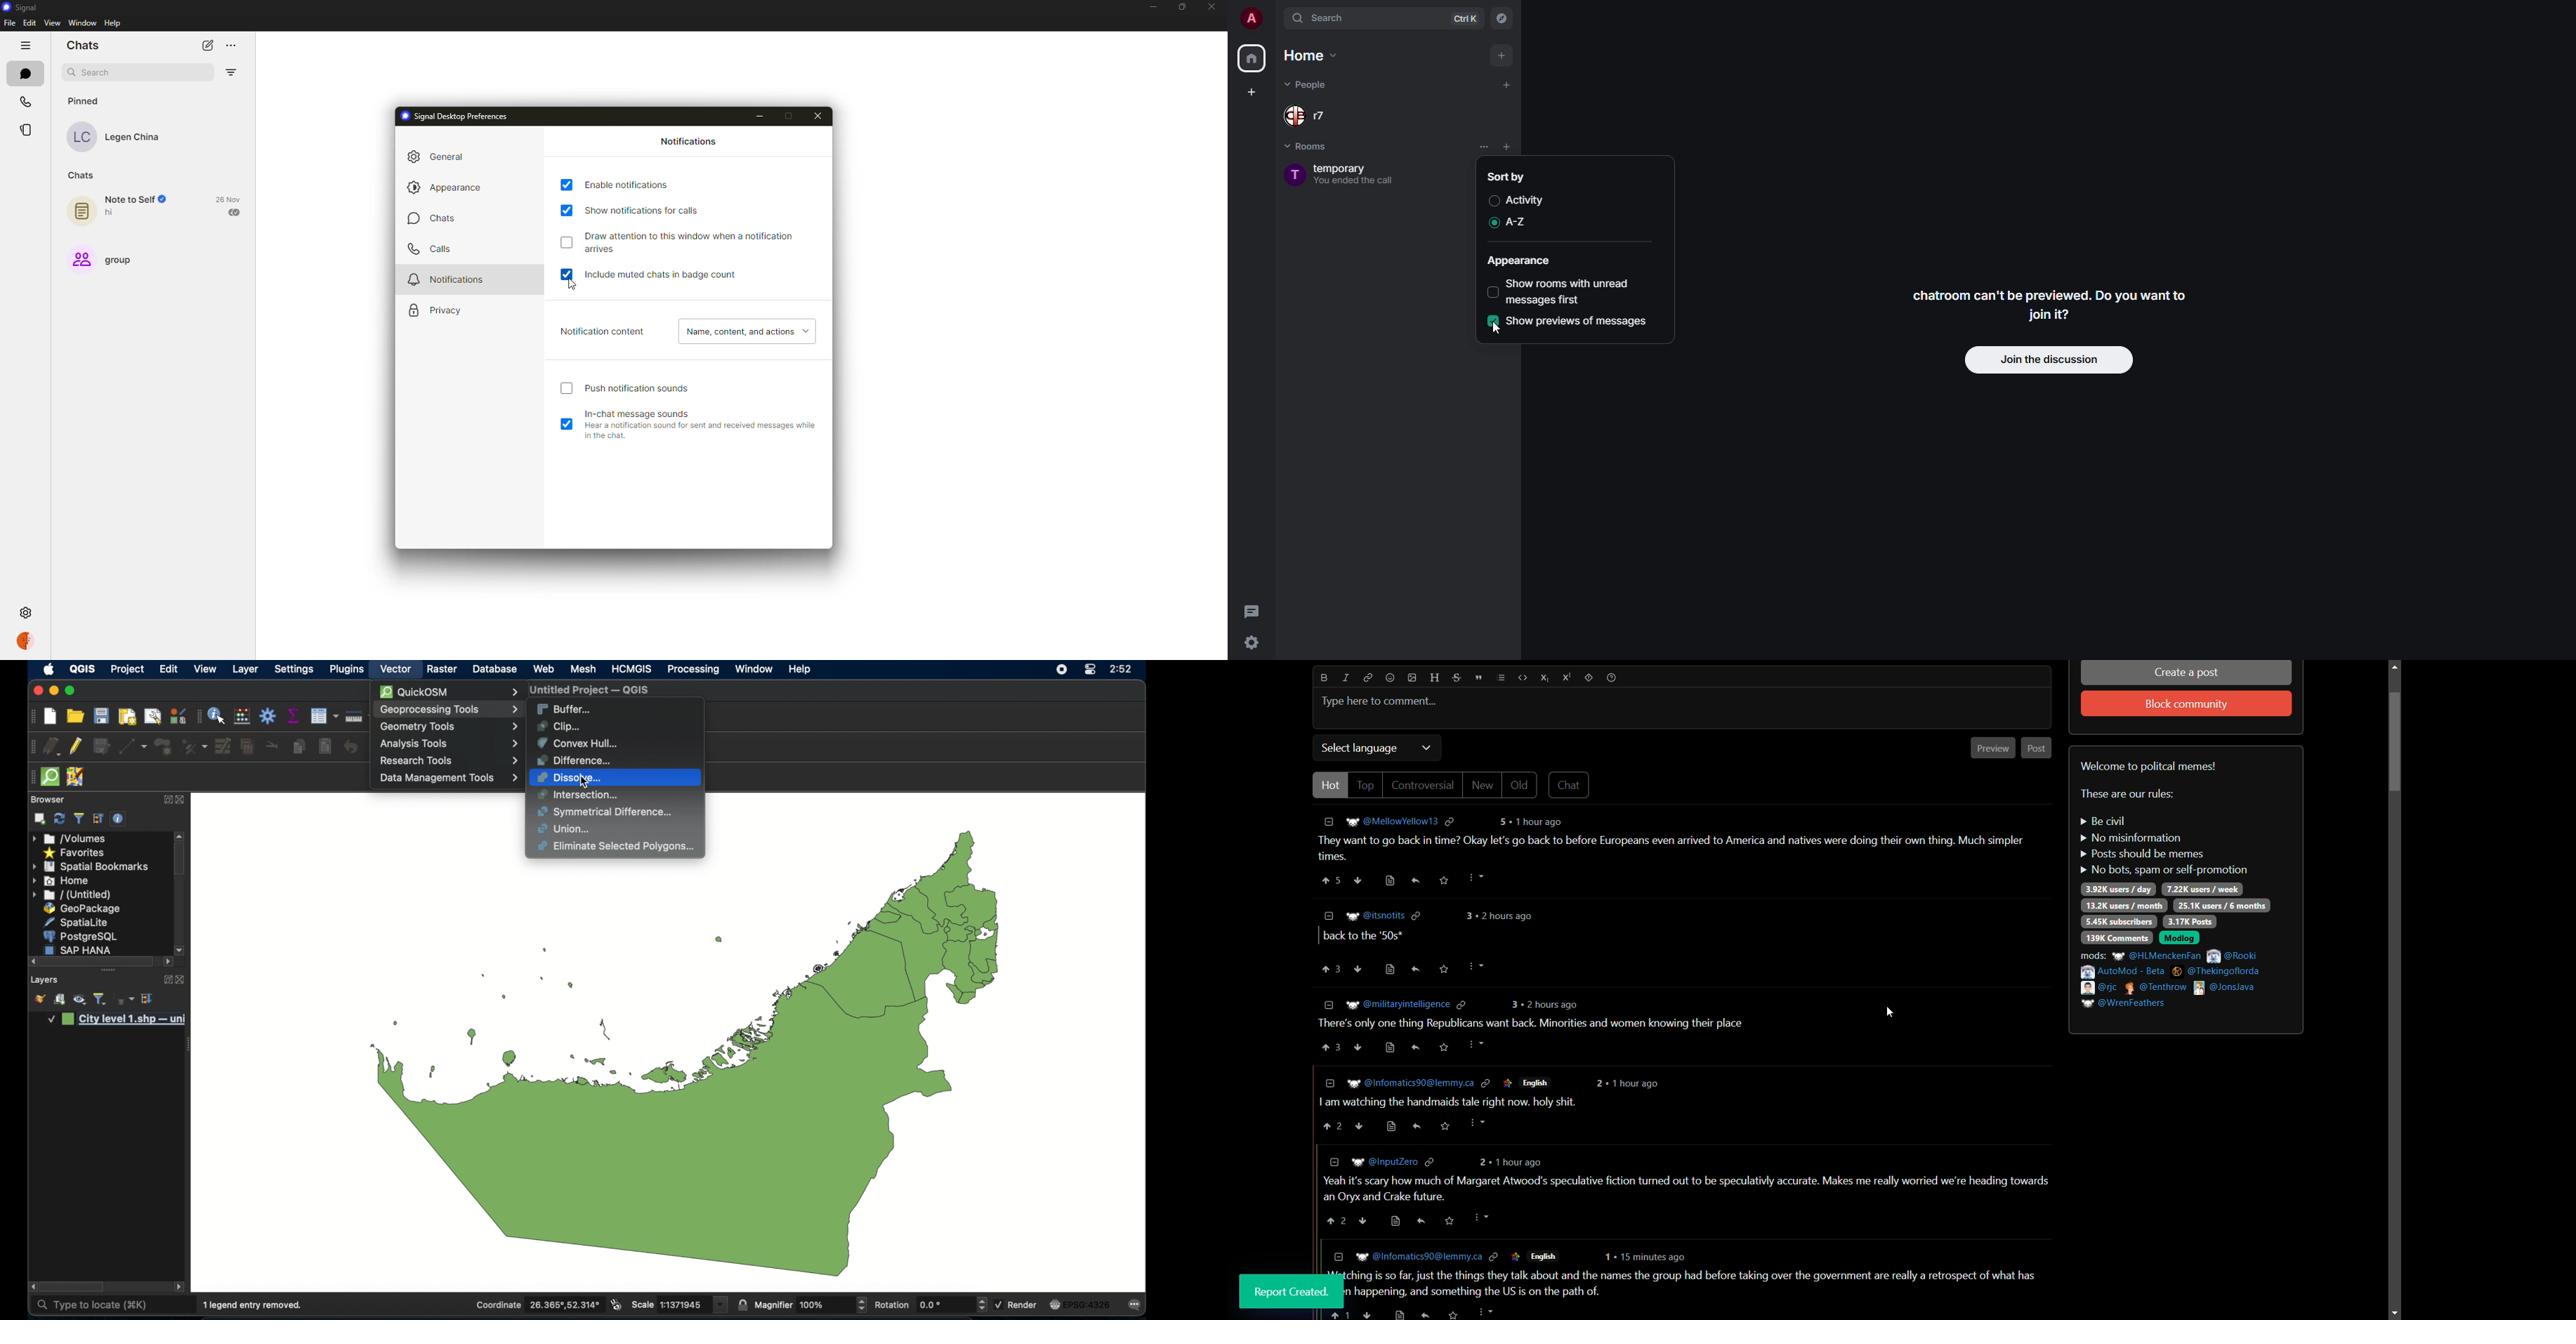 This screenshot has height=1344, width=2576. Describe the element at coordinates (96, 71) in the screenshot. I see `search` at that location.